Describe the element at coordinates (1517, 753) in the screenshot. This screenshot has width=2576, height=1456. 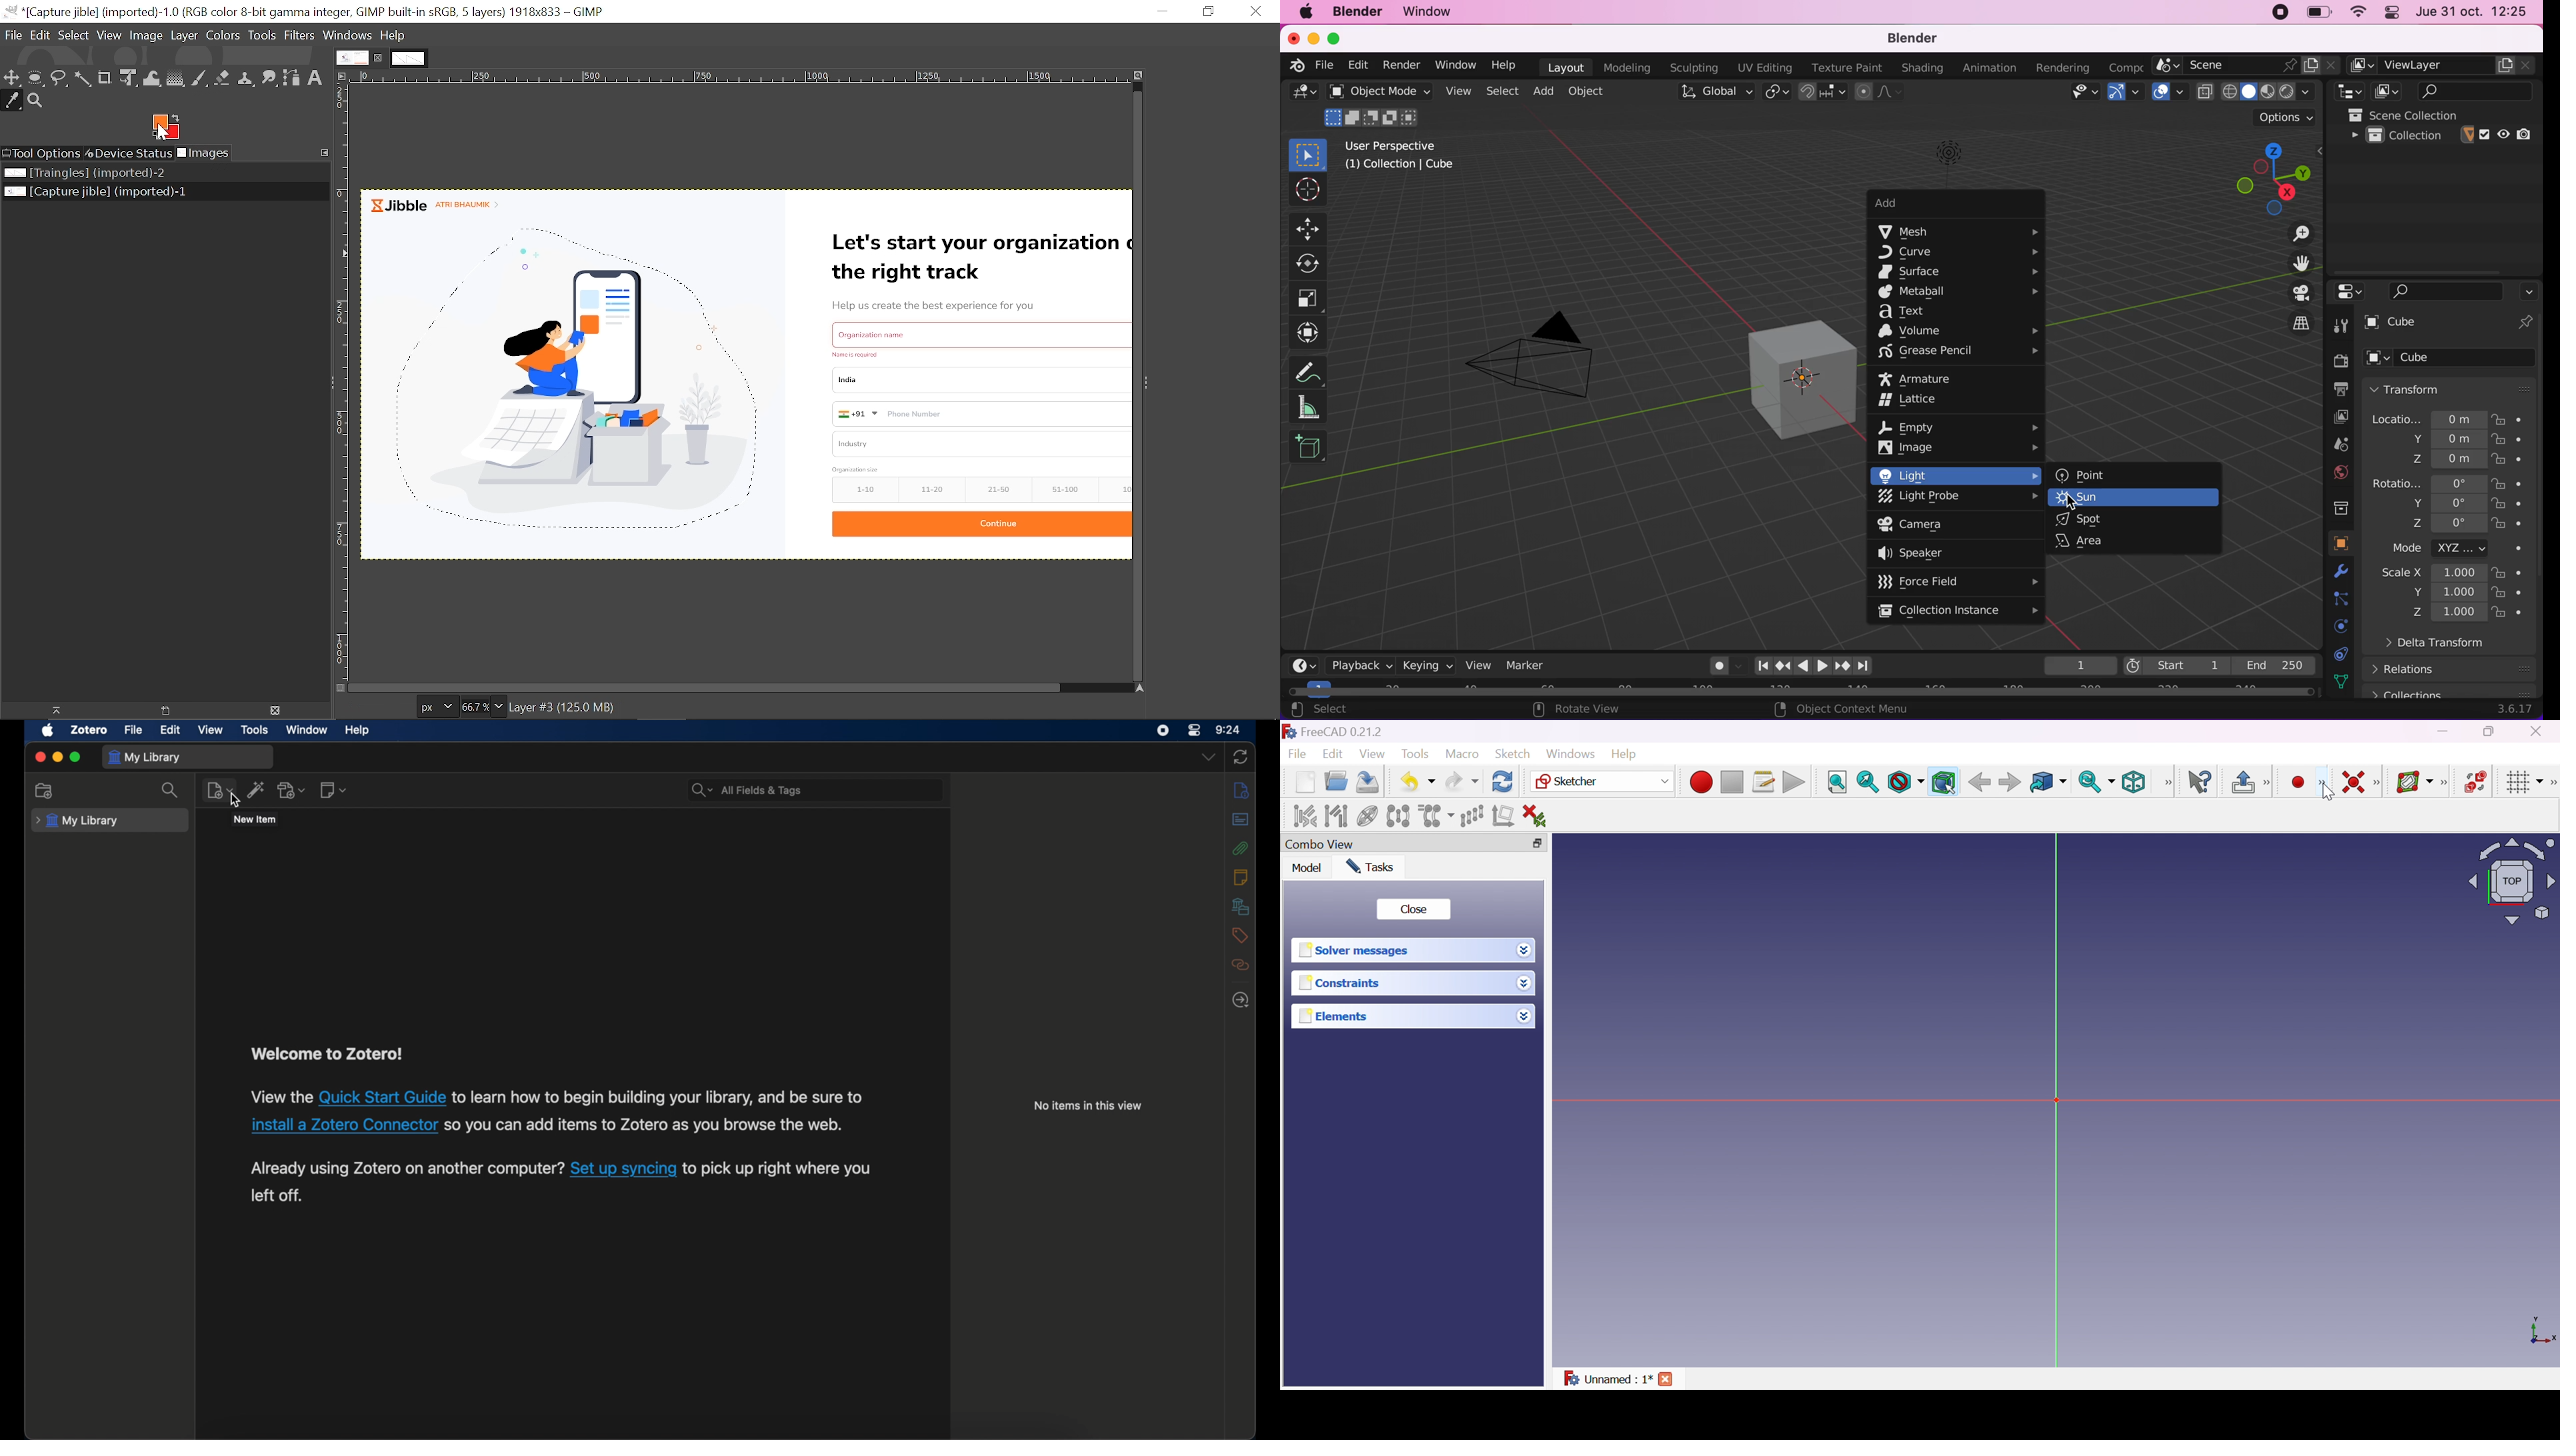
I see `Sketch` at that location.